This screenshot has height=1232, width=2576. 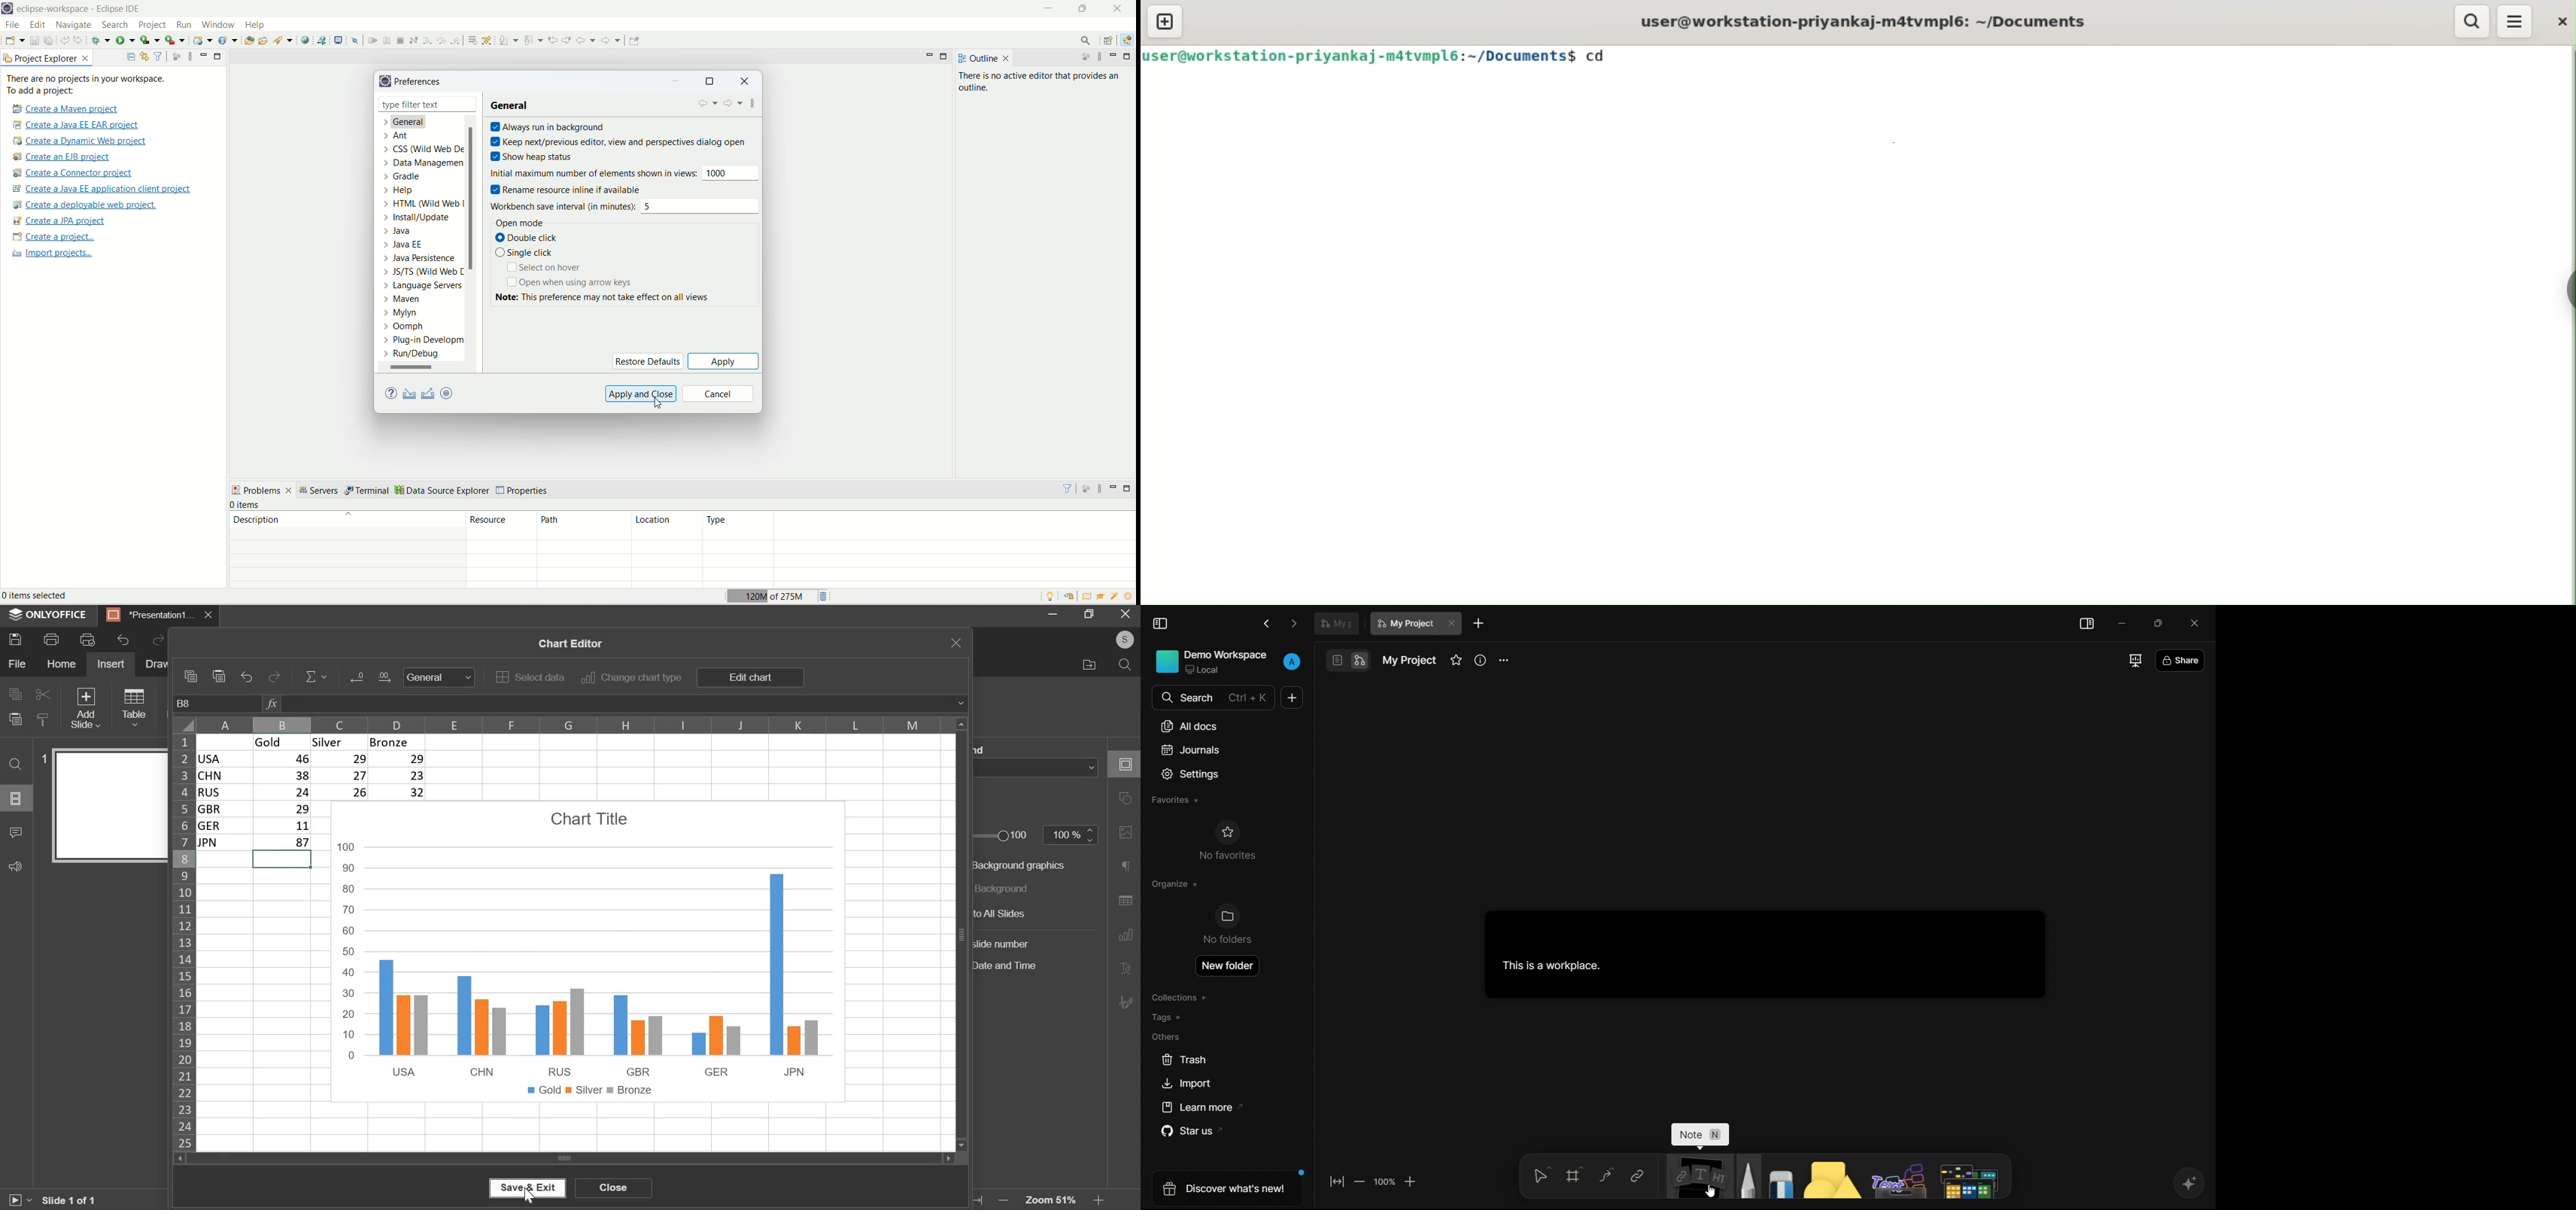 What do you see at coordinates (1126, 665) in the screenshot?
I see `search` at bounding box center [1126, 665].